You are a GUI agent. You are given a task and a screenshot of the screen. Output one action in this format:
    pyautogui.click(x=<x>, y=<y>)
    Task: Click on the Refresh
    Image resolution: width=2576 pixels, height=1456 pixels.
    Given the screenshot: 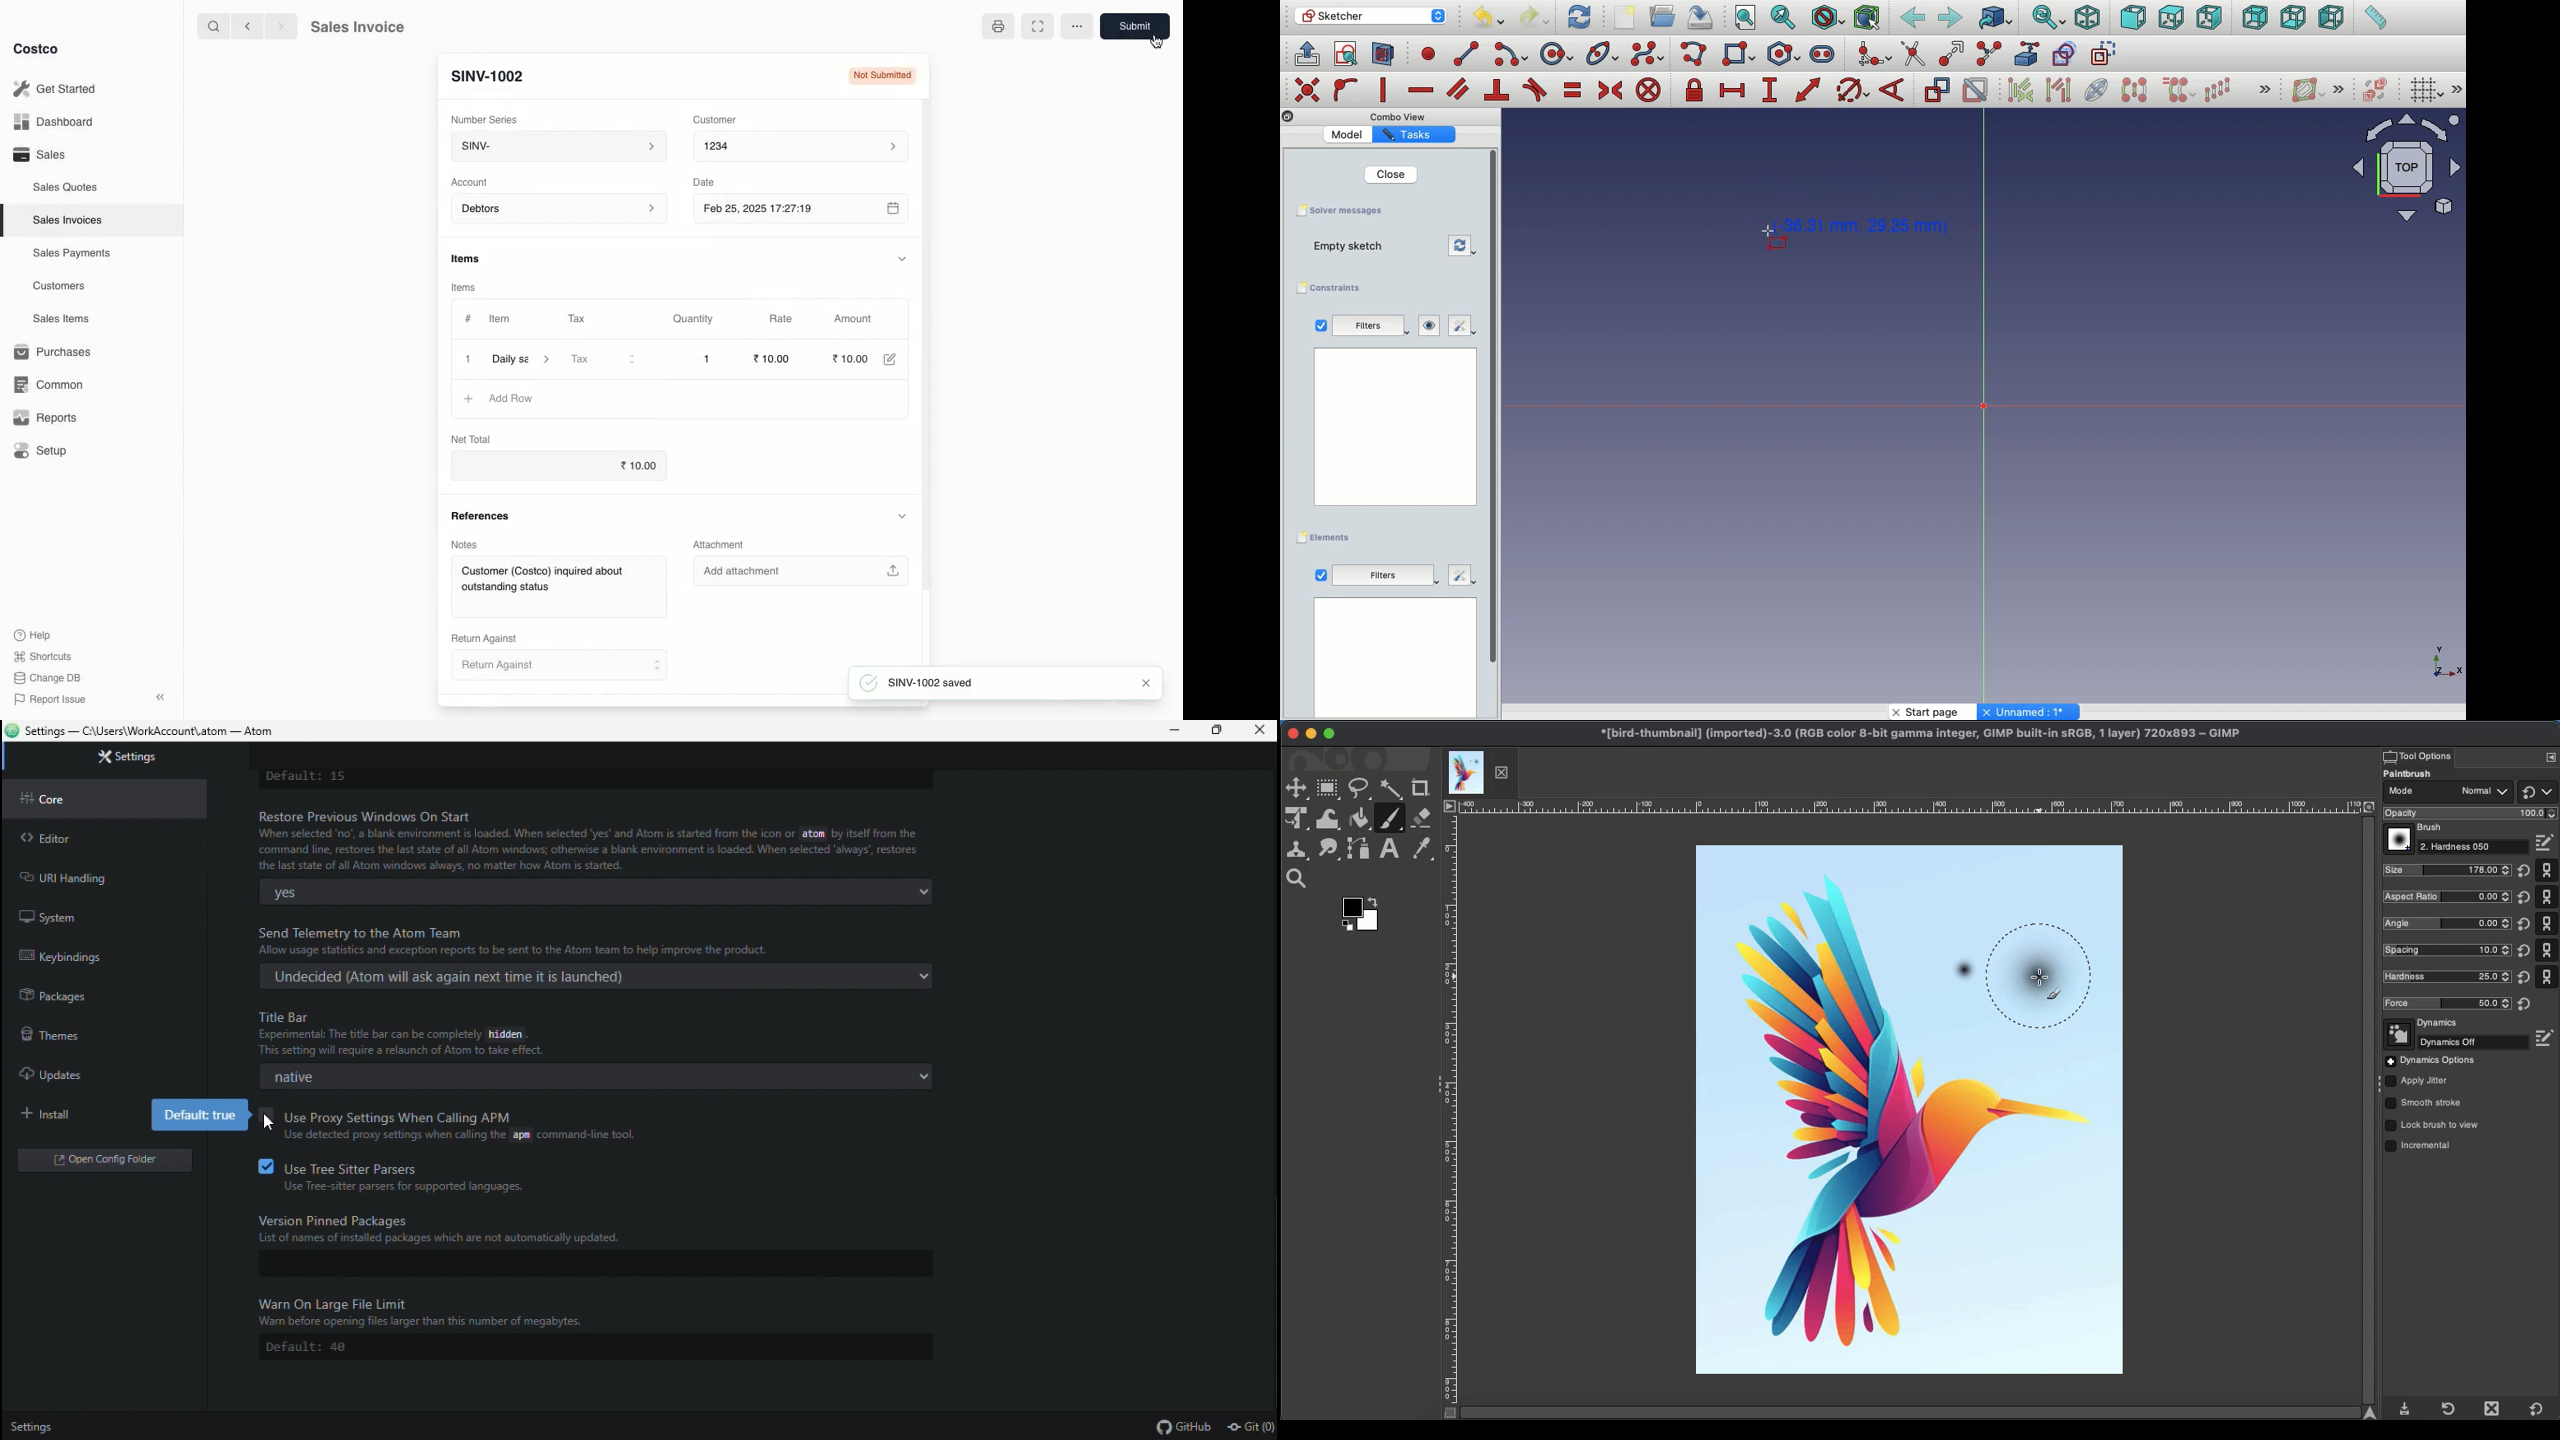 What is the action you would take?
    pyautogui.click(x=1579, y=16)
    